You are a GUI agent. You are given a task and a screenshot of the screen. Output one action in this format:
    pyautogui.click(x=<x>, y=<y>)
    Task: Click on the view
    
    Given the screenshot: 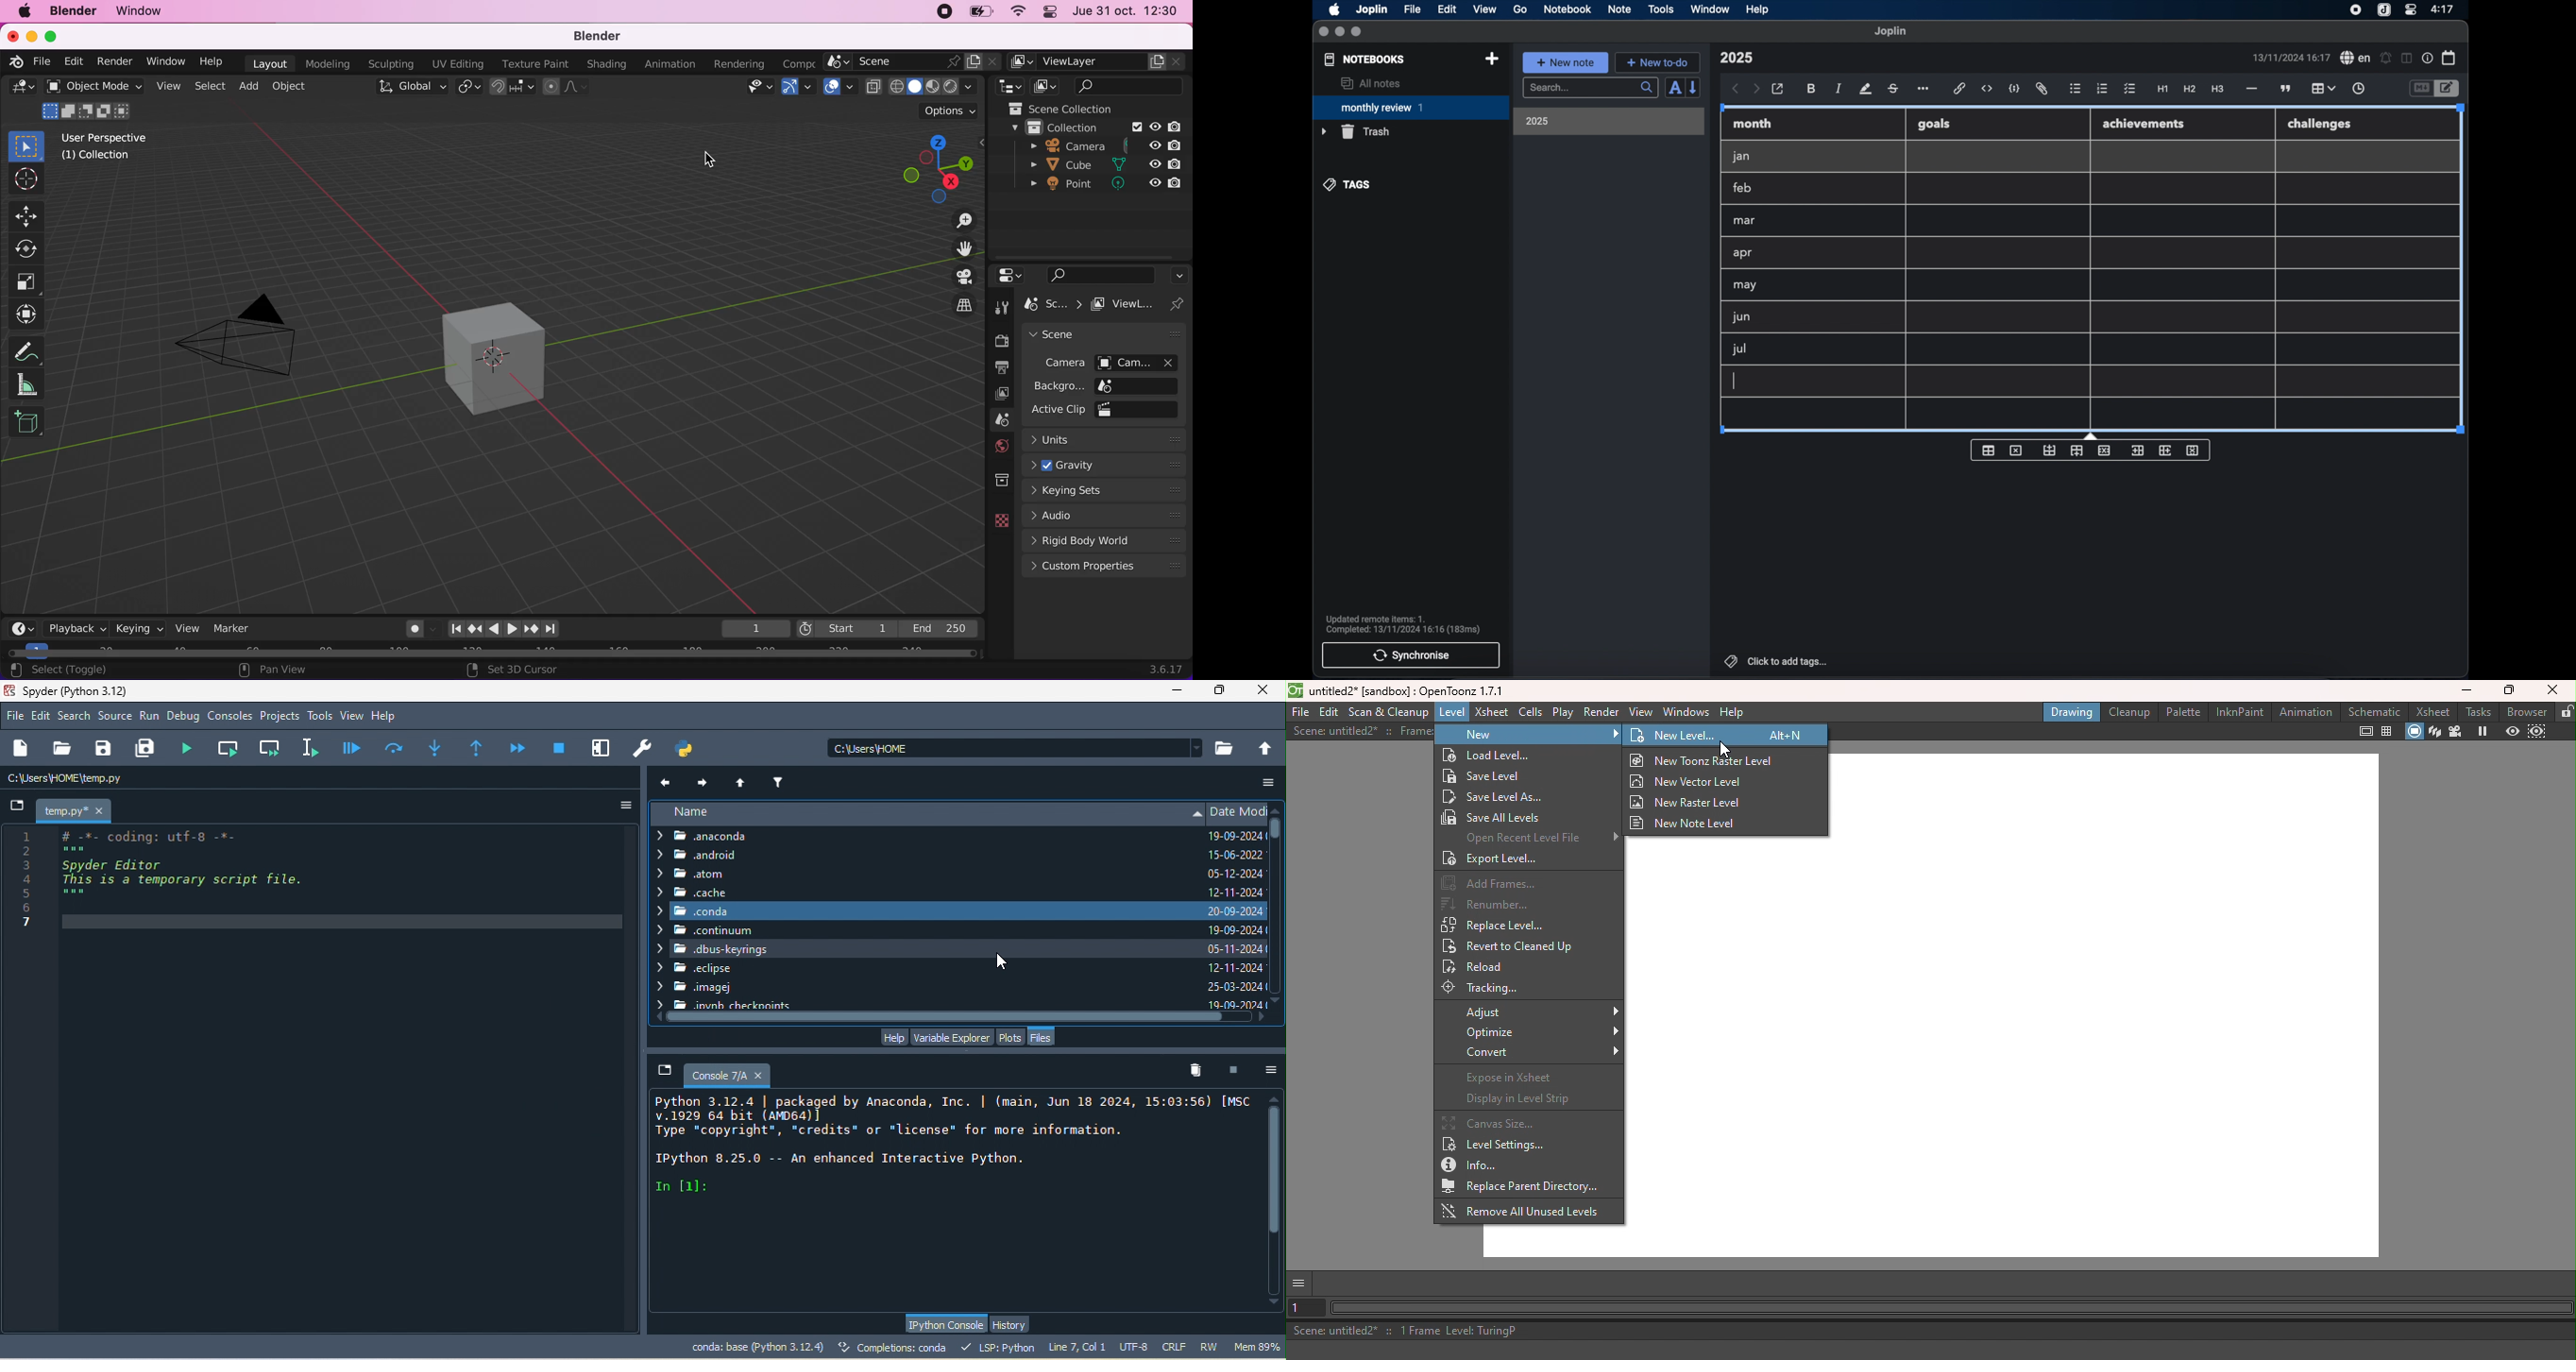 What is the action you would take?
    pyautogui.click(x=352, y=716)
    